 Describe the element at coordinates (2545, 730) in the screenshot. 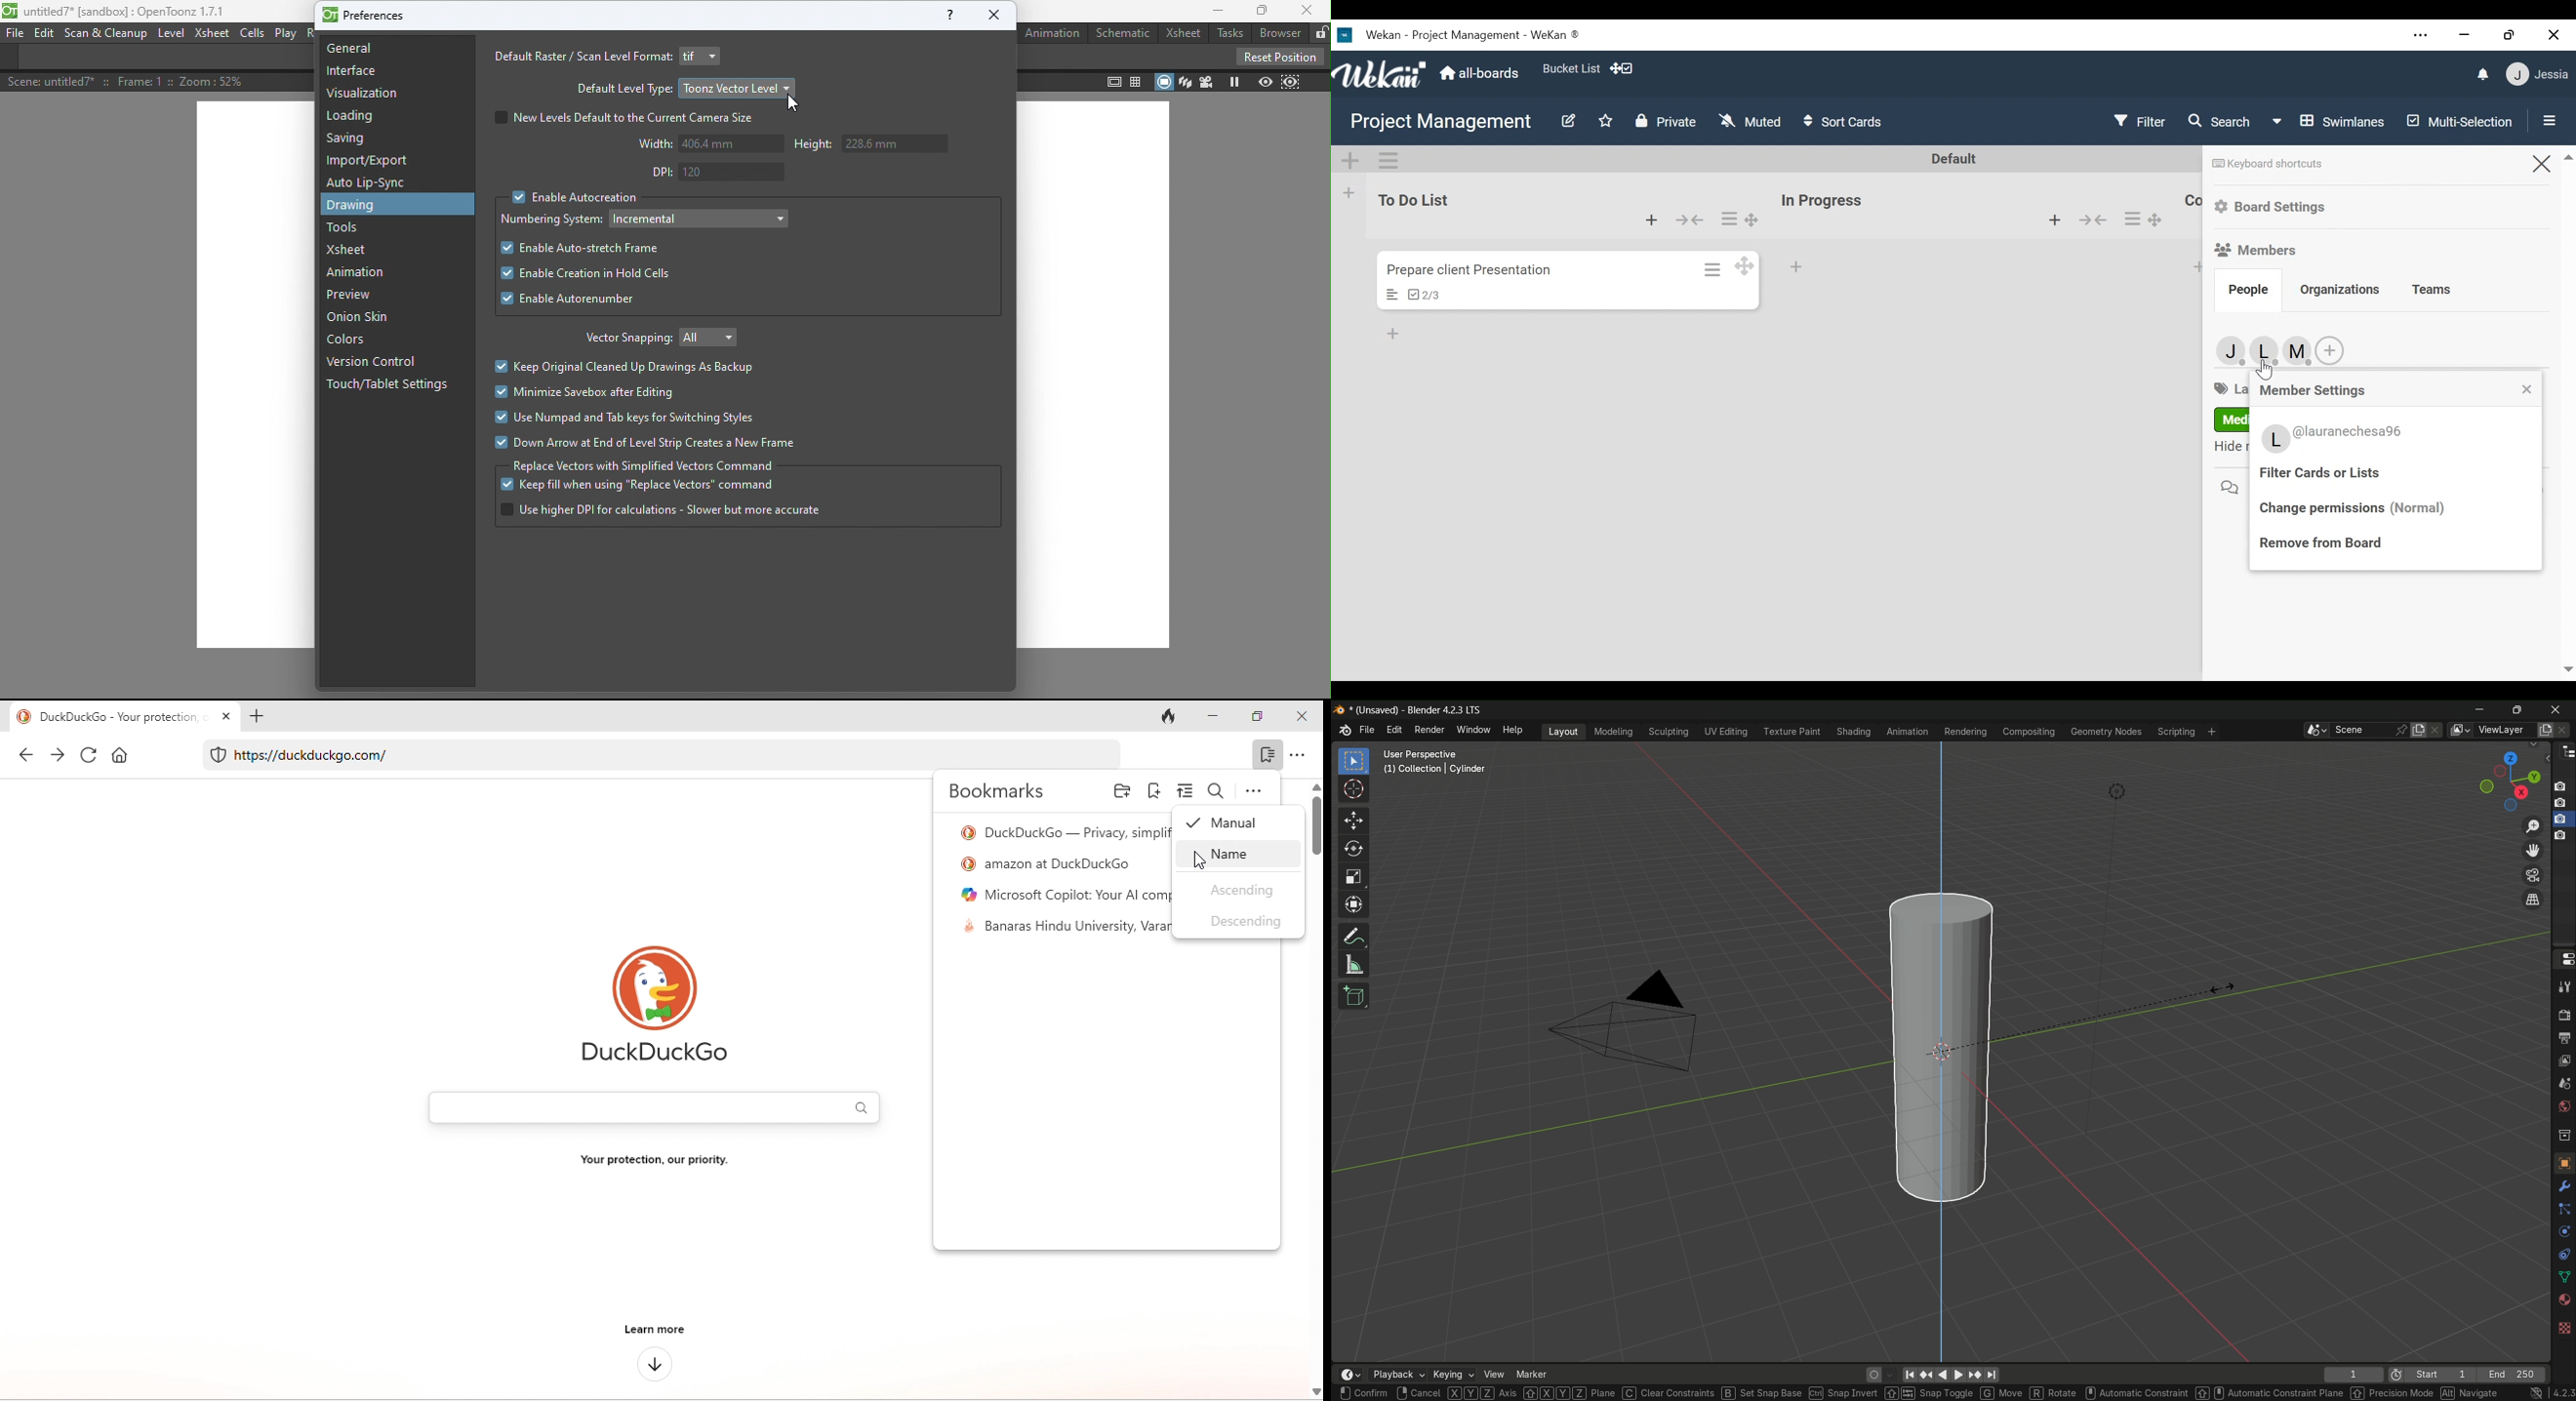

I see `add viewlayer` at that location.